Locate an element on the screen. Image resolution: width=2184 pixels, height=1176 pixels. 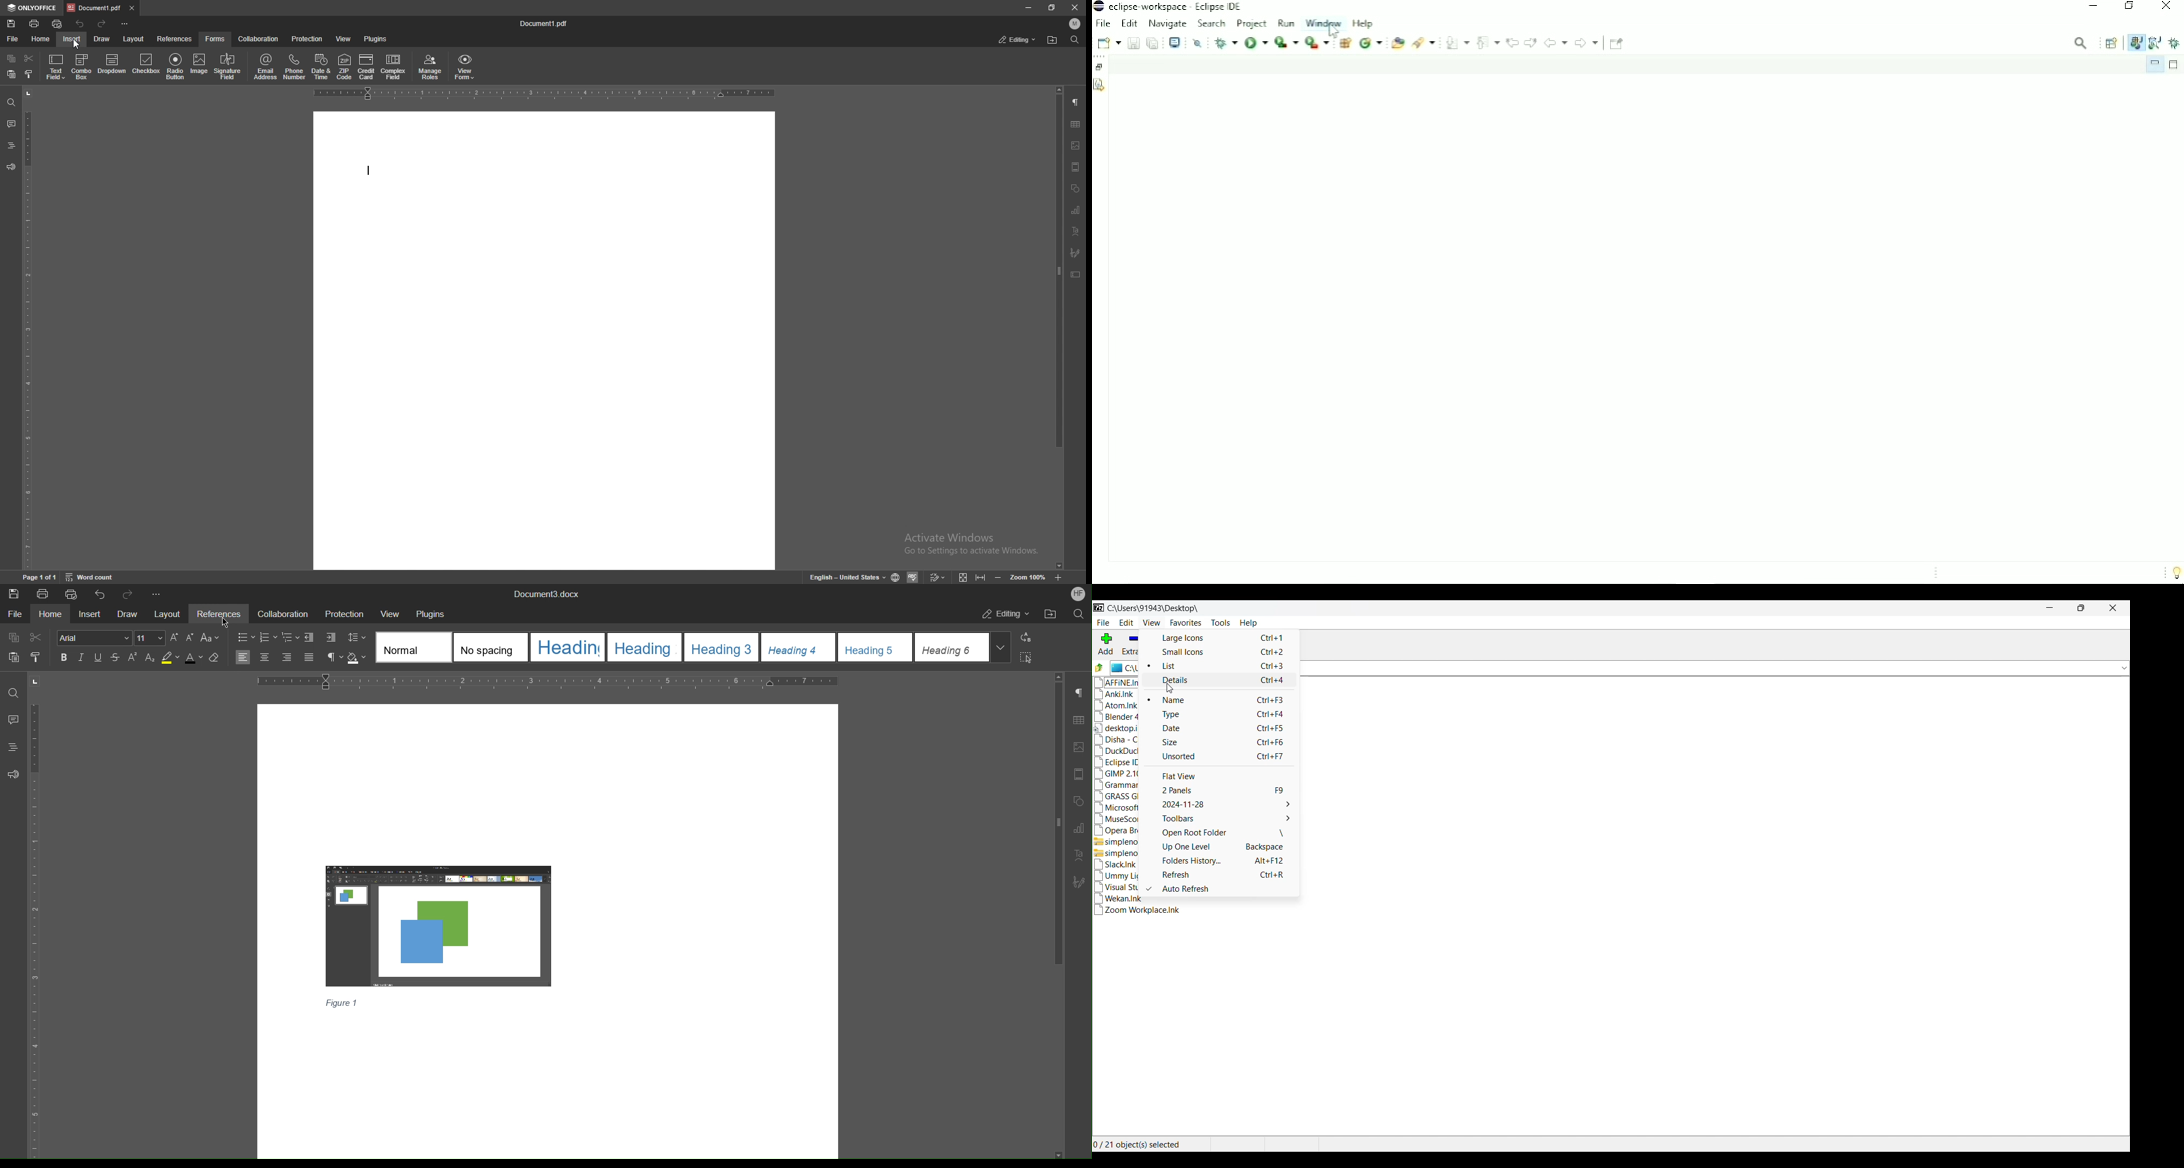
Large icons  is located at coordinates (1220, 638).